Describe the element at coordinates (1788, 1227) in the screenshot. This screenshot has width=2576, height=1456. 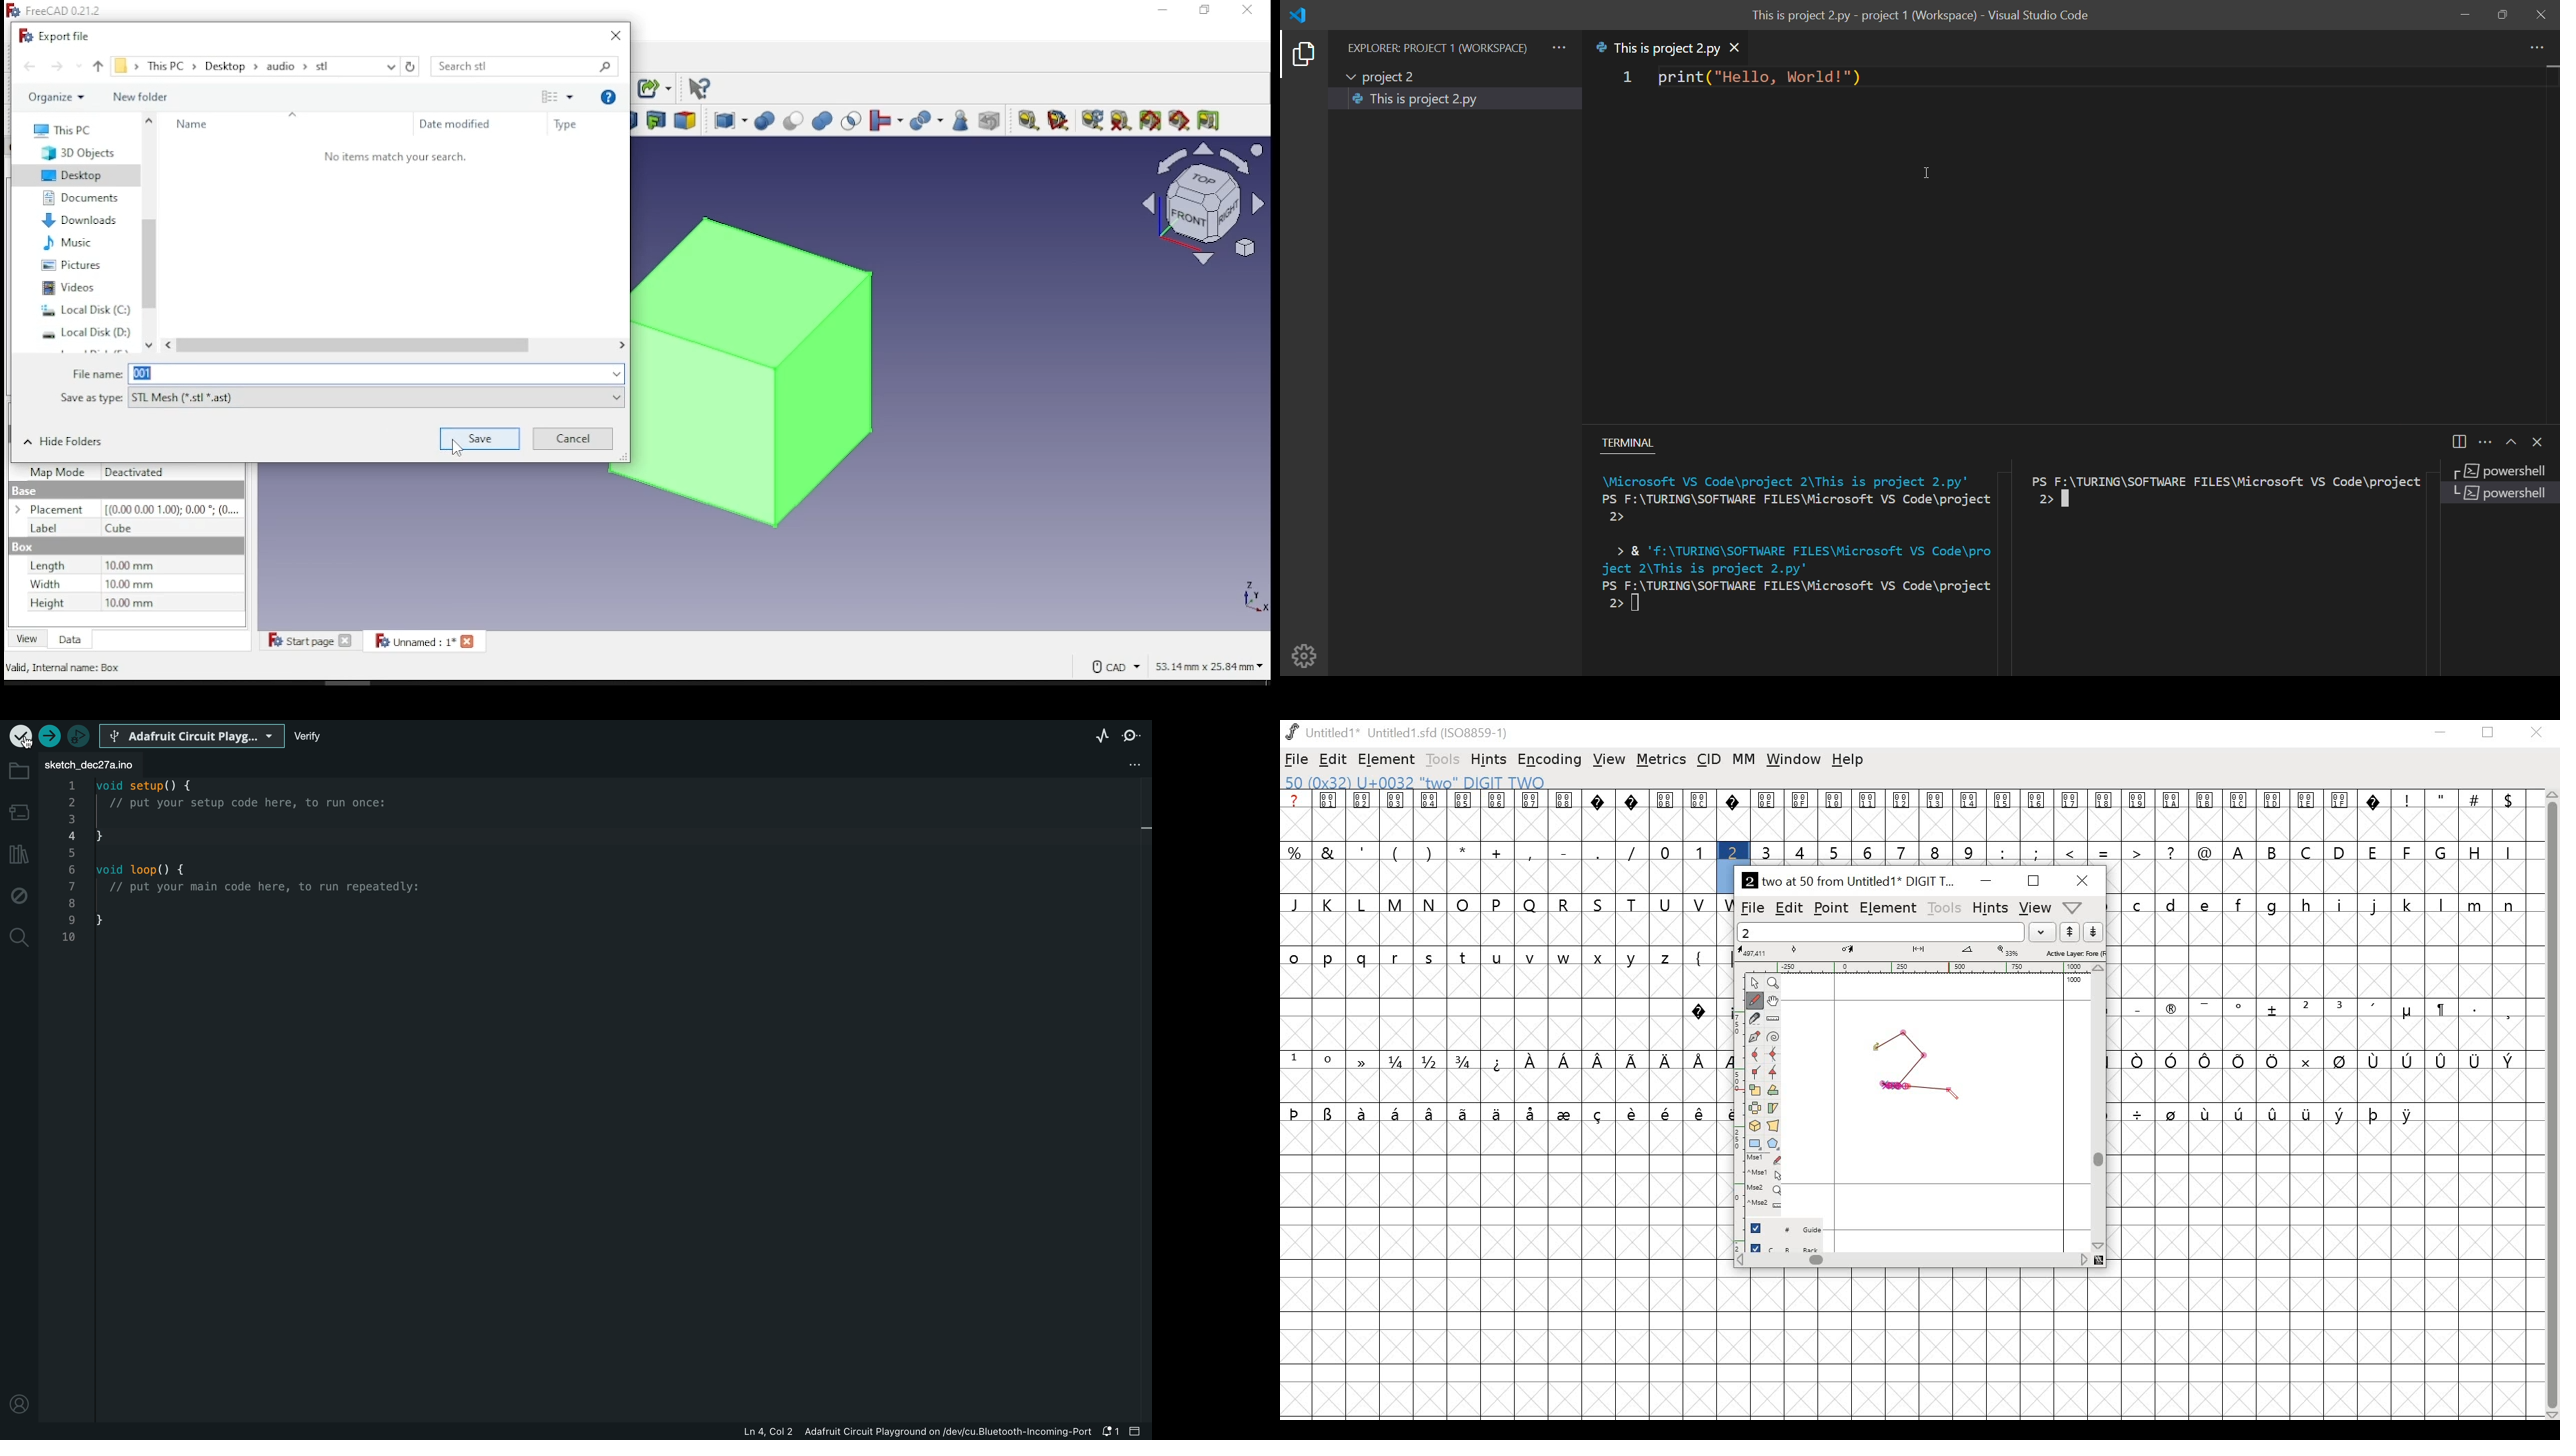
I see `guide` at that location.